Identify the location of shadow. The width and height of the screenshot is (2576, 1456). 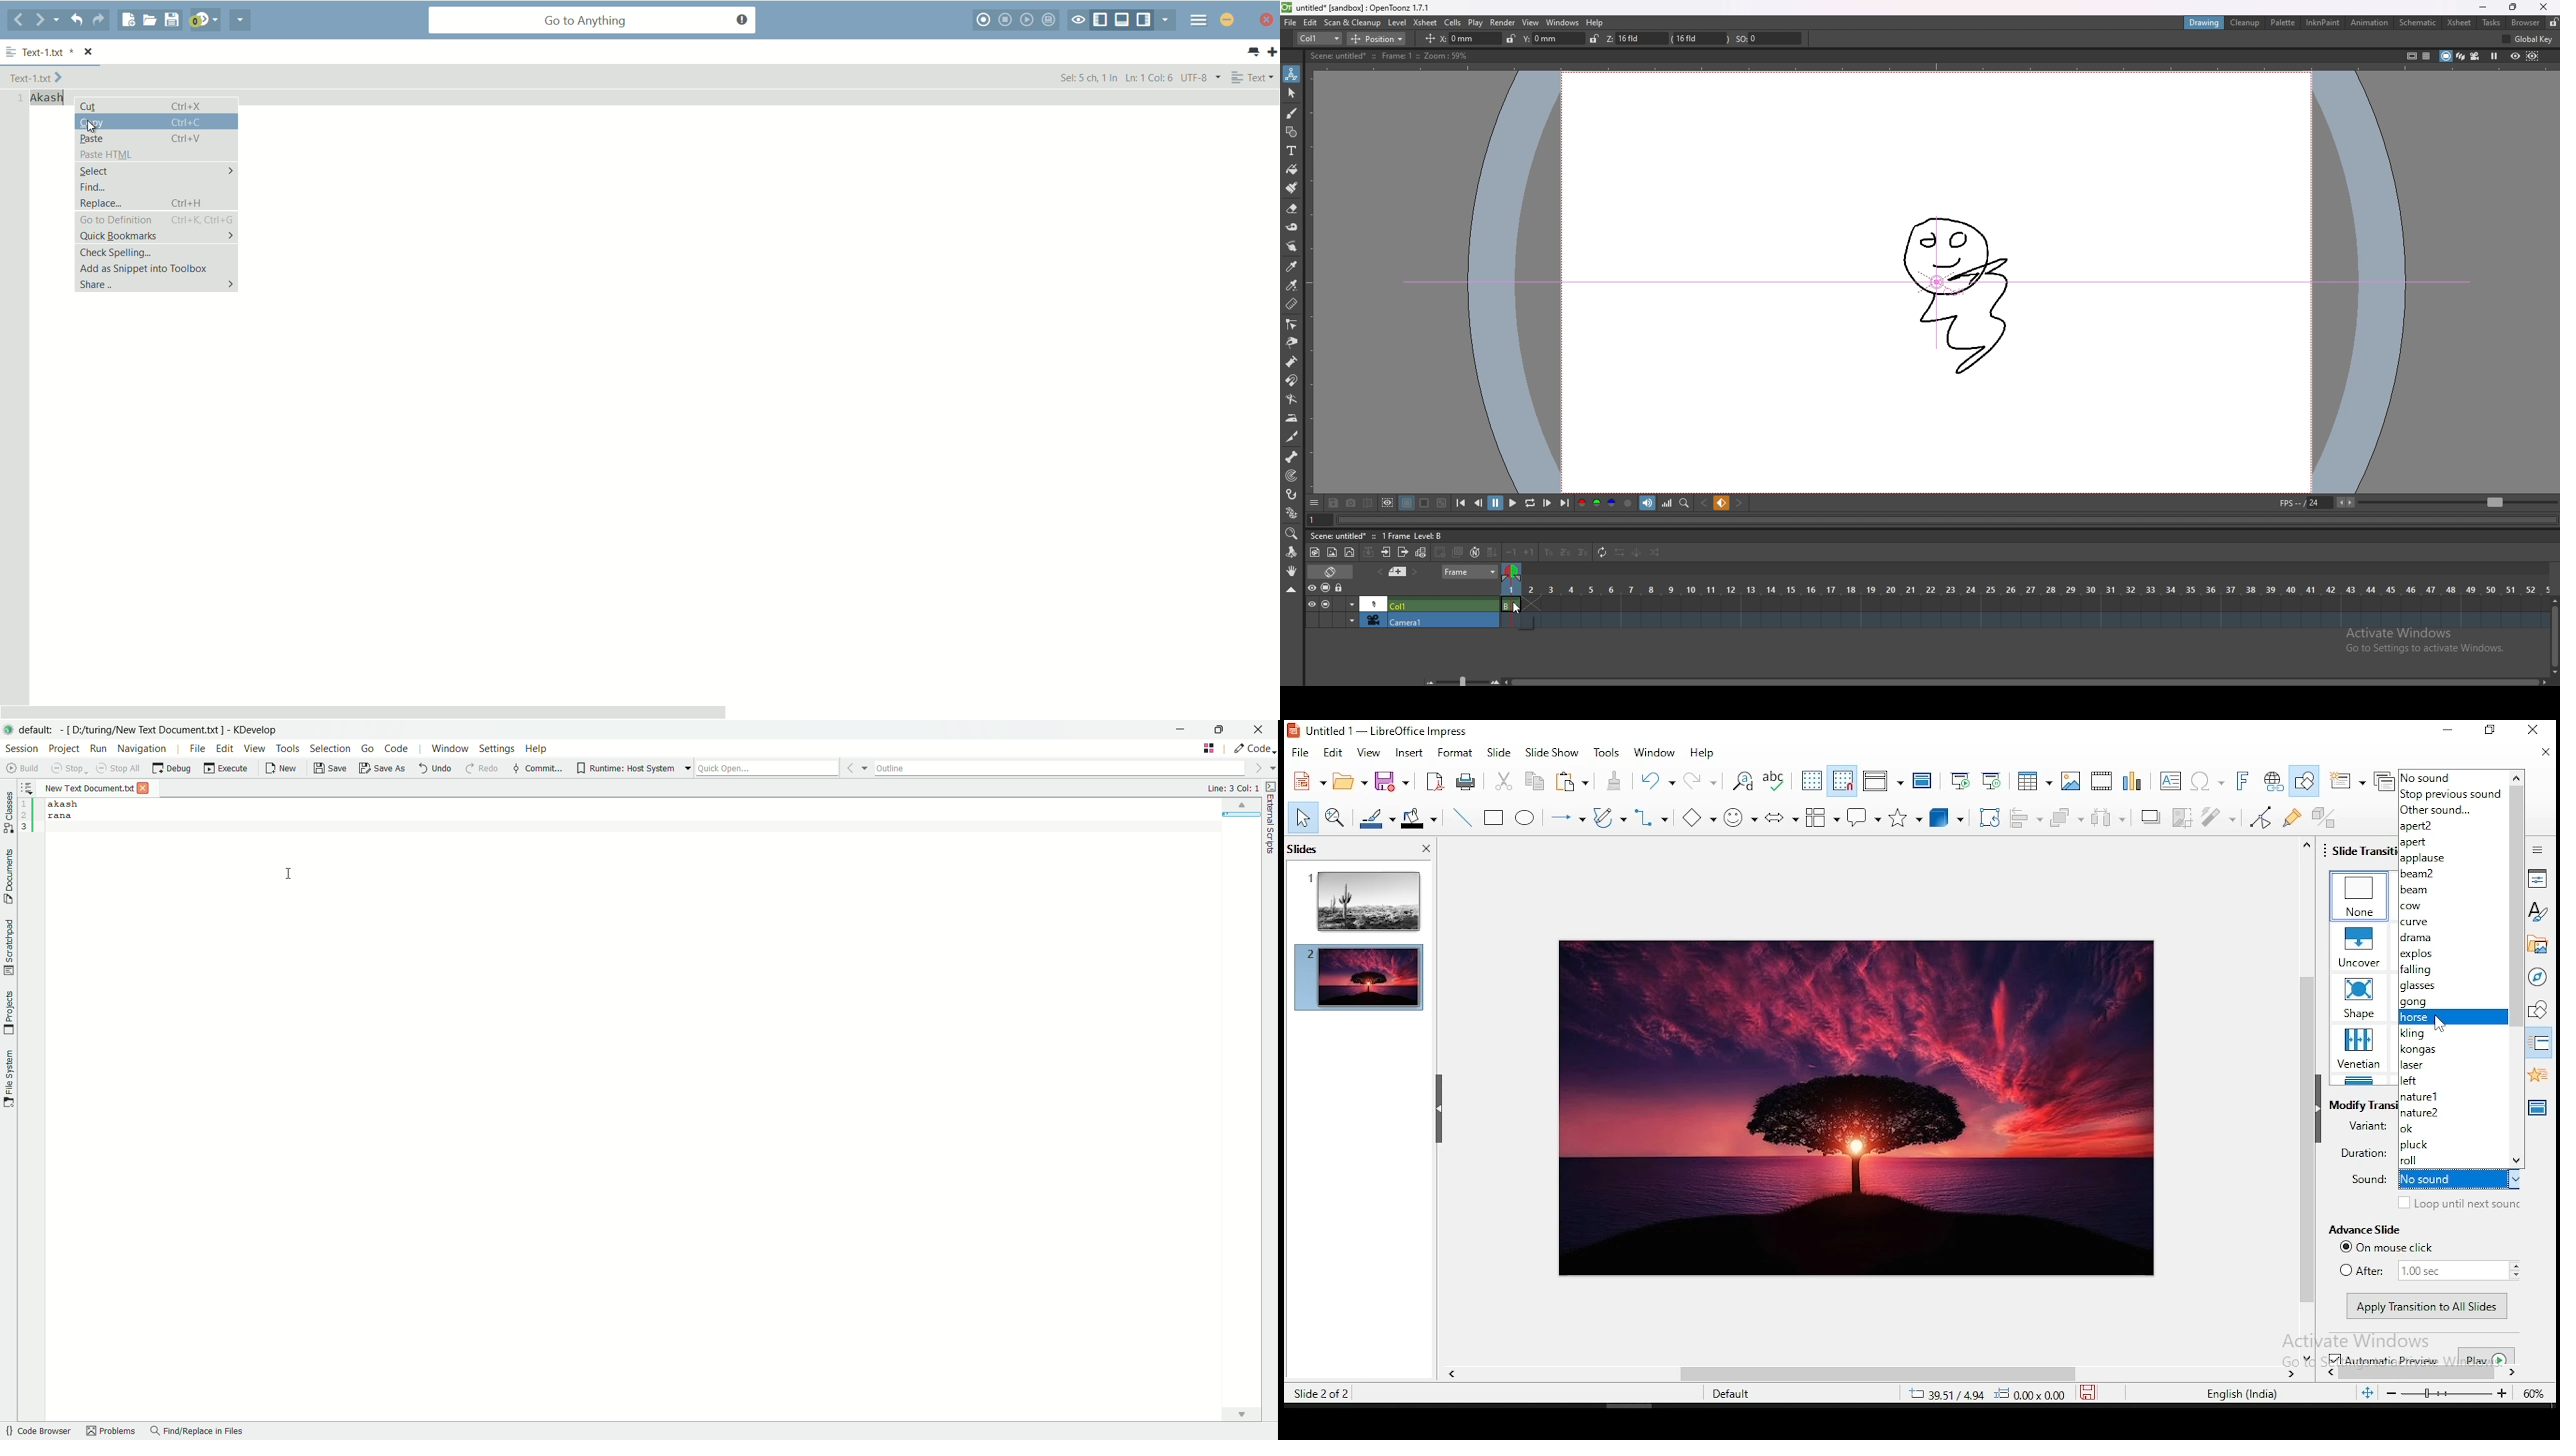
(2150, 817).